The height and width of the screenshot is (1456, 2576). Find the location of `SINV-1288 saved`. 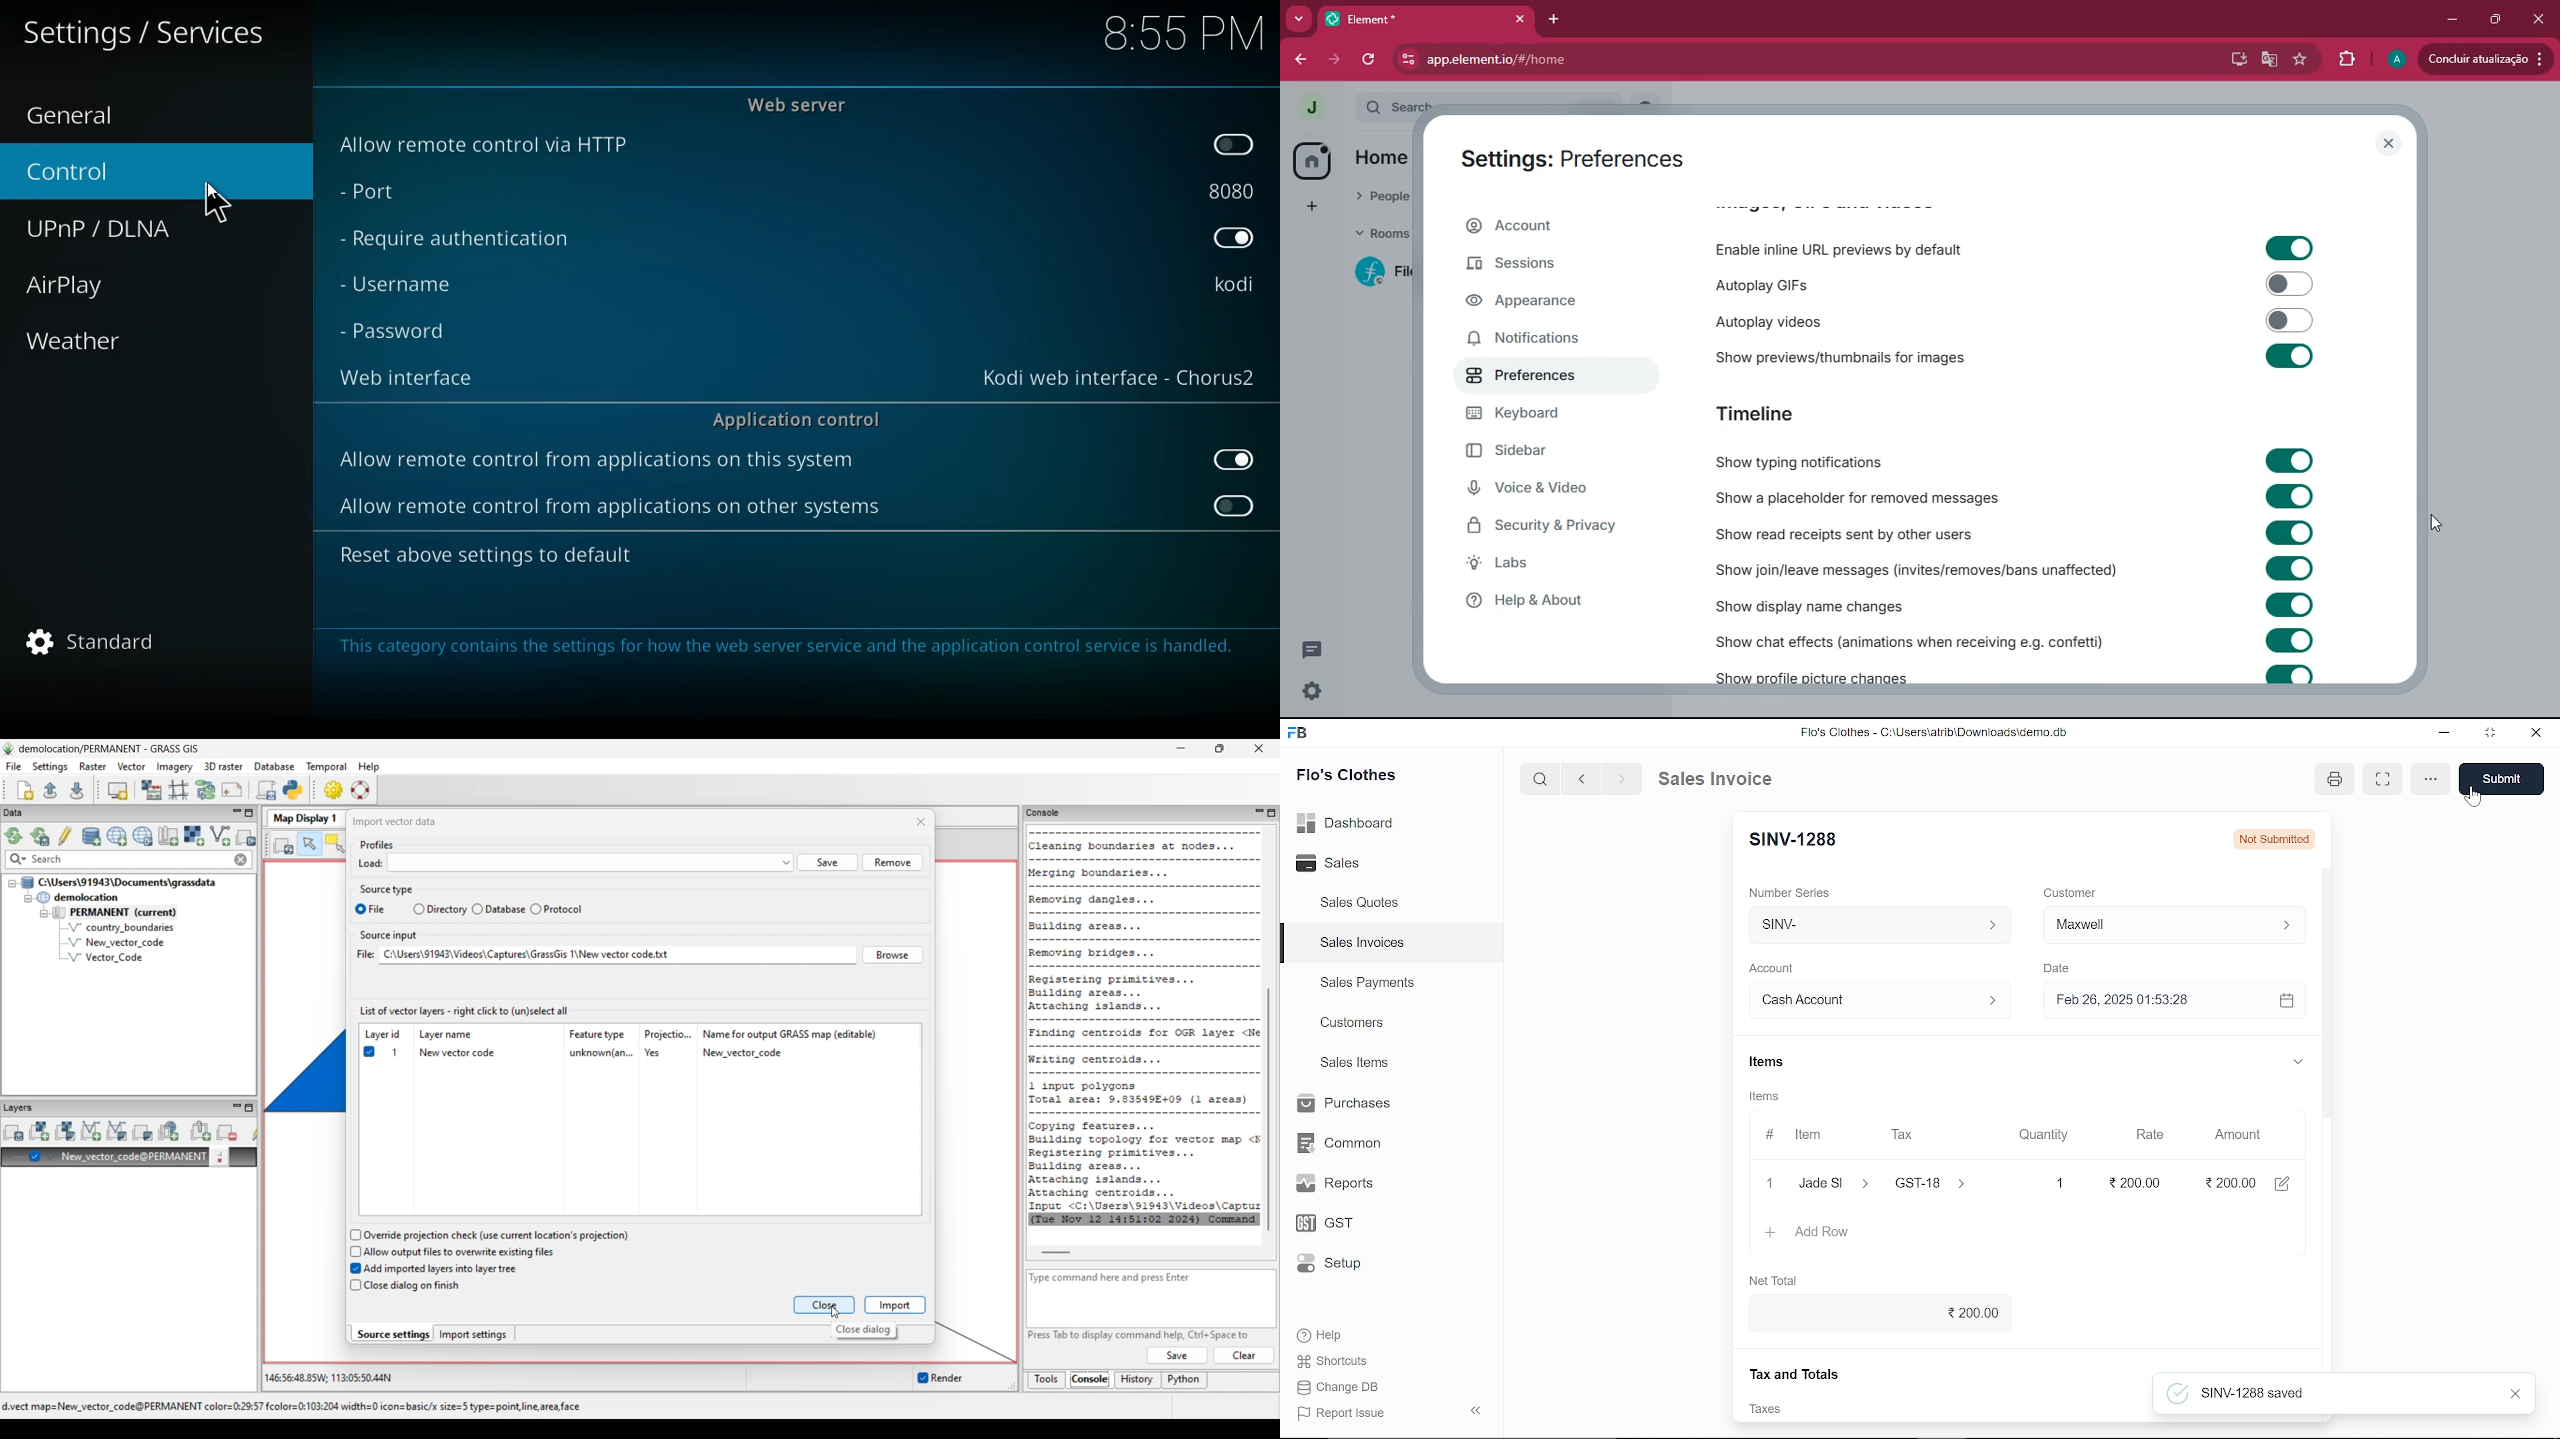

SINV-1288 saved is located at coordinates (2236, 1393).